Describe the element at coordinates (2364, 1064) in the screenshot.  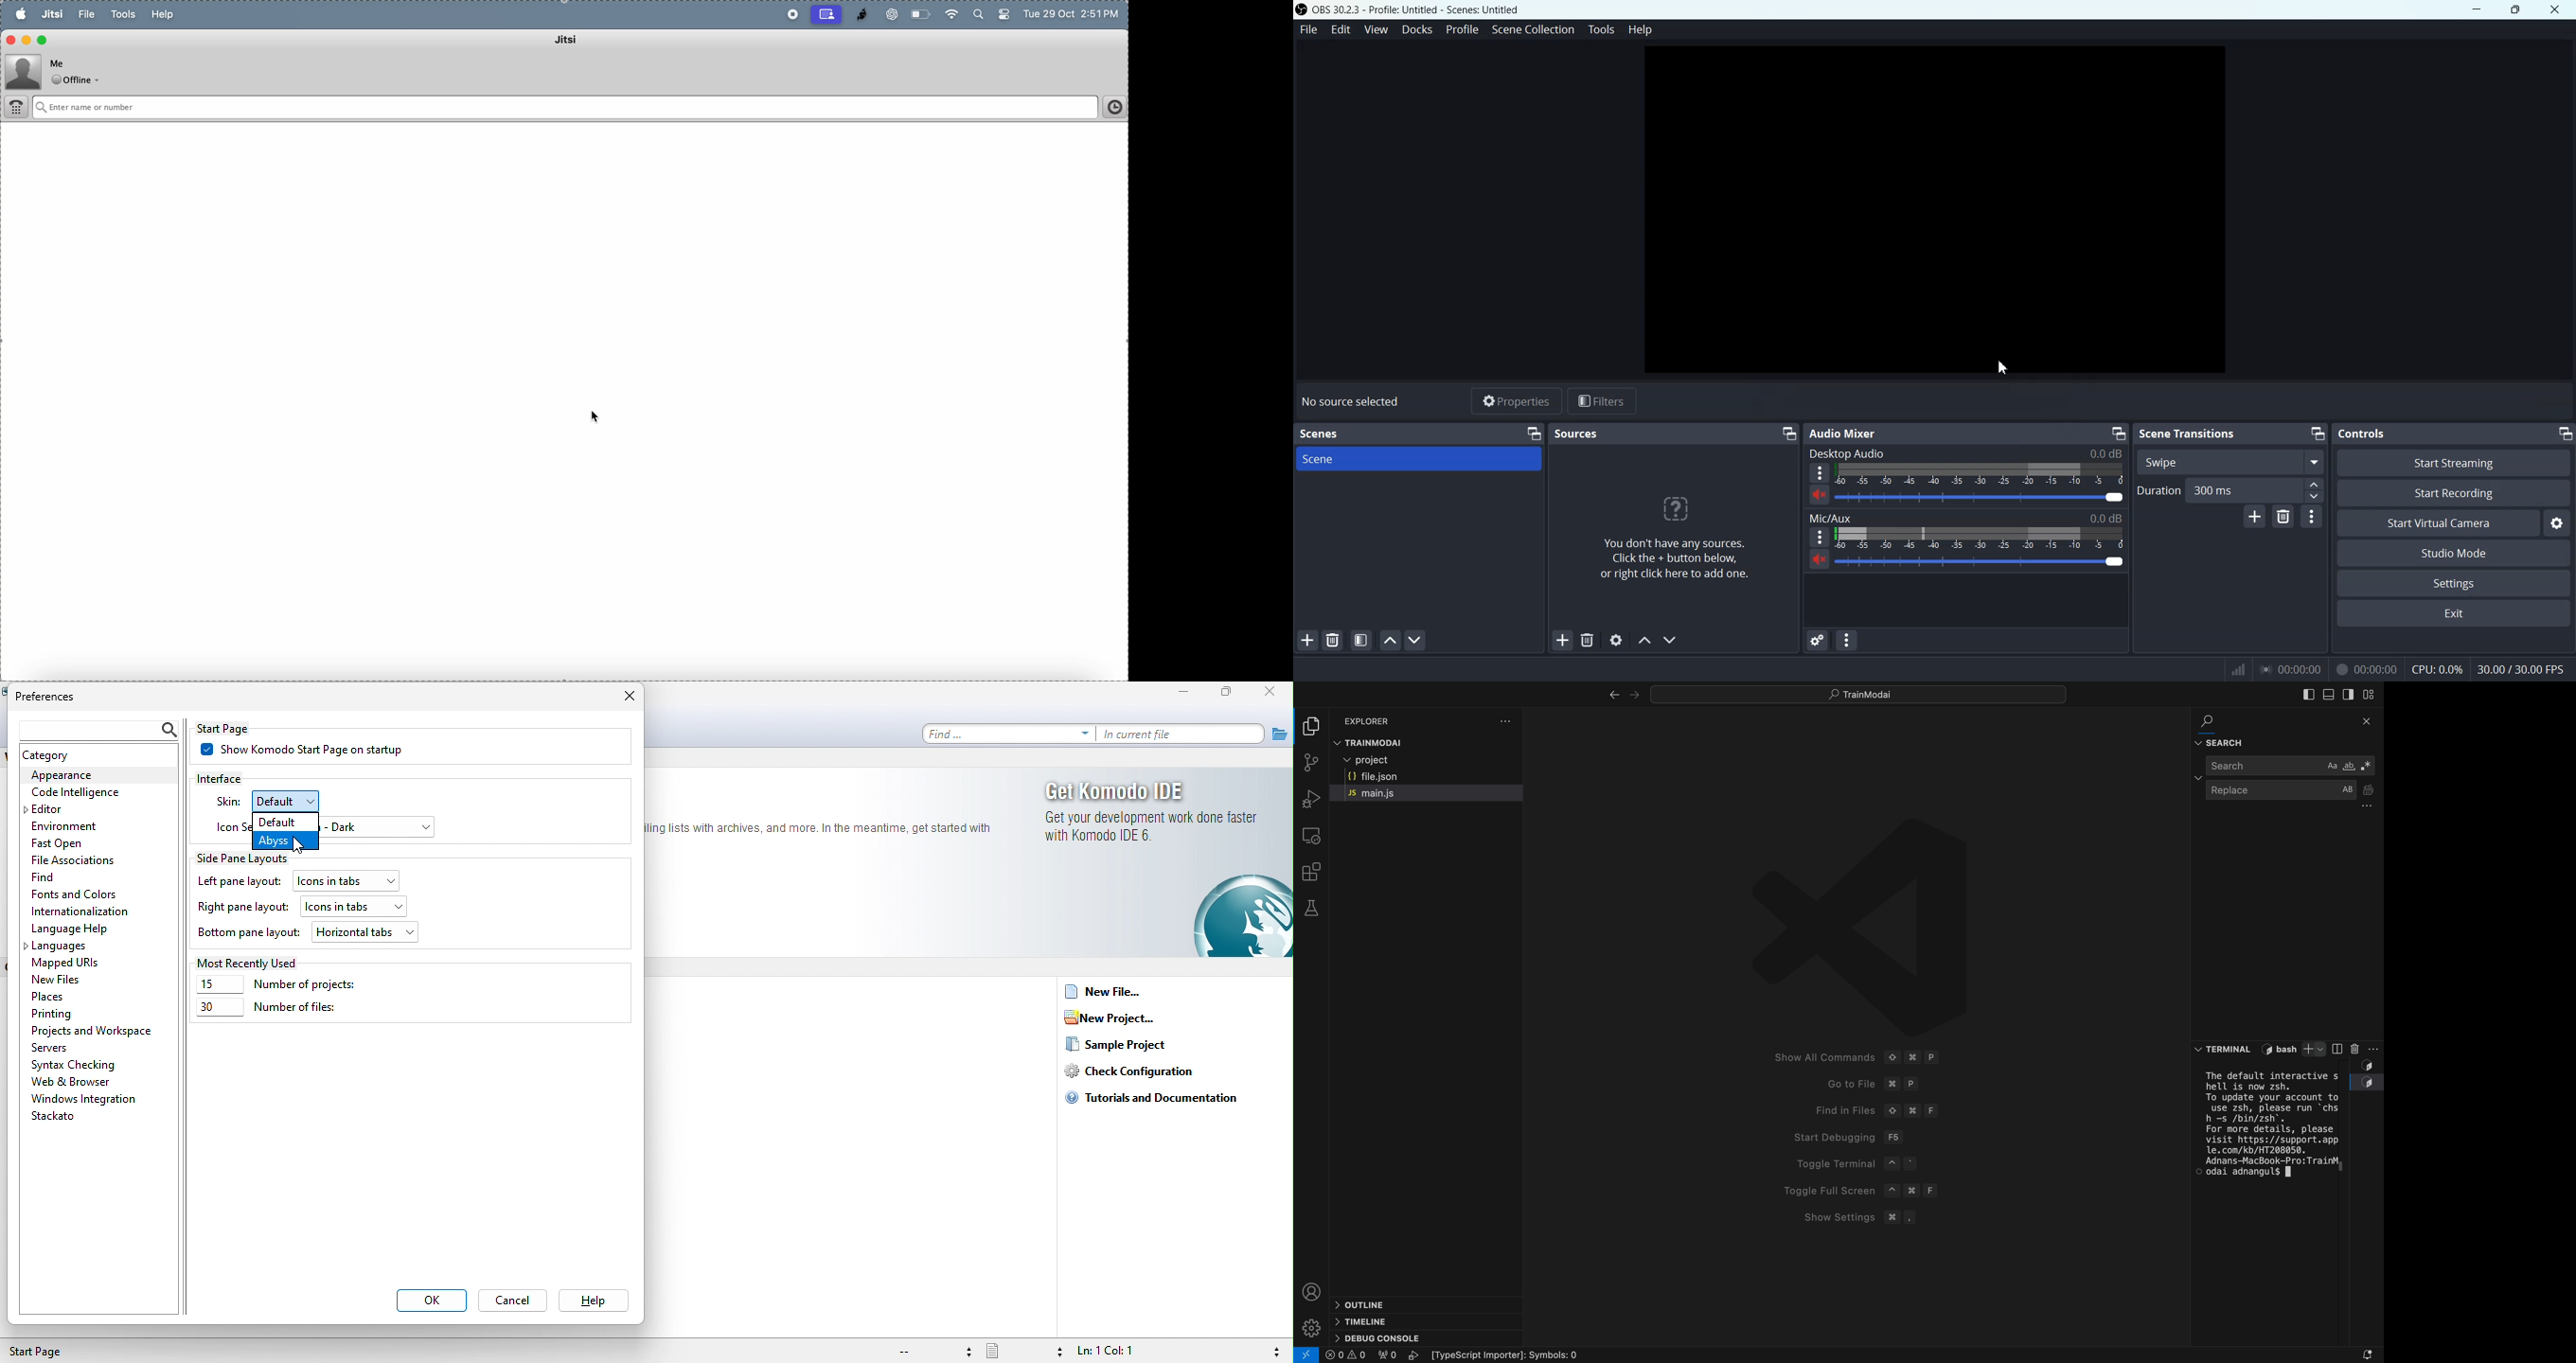
I see `` at that location.